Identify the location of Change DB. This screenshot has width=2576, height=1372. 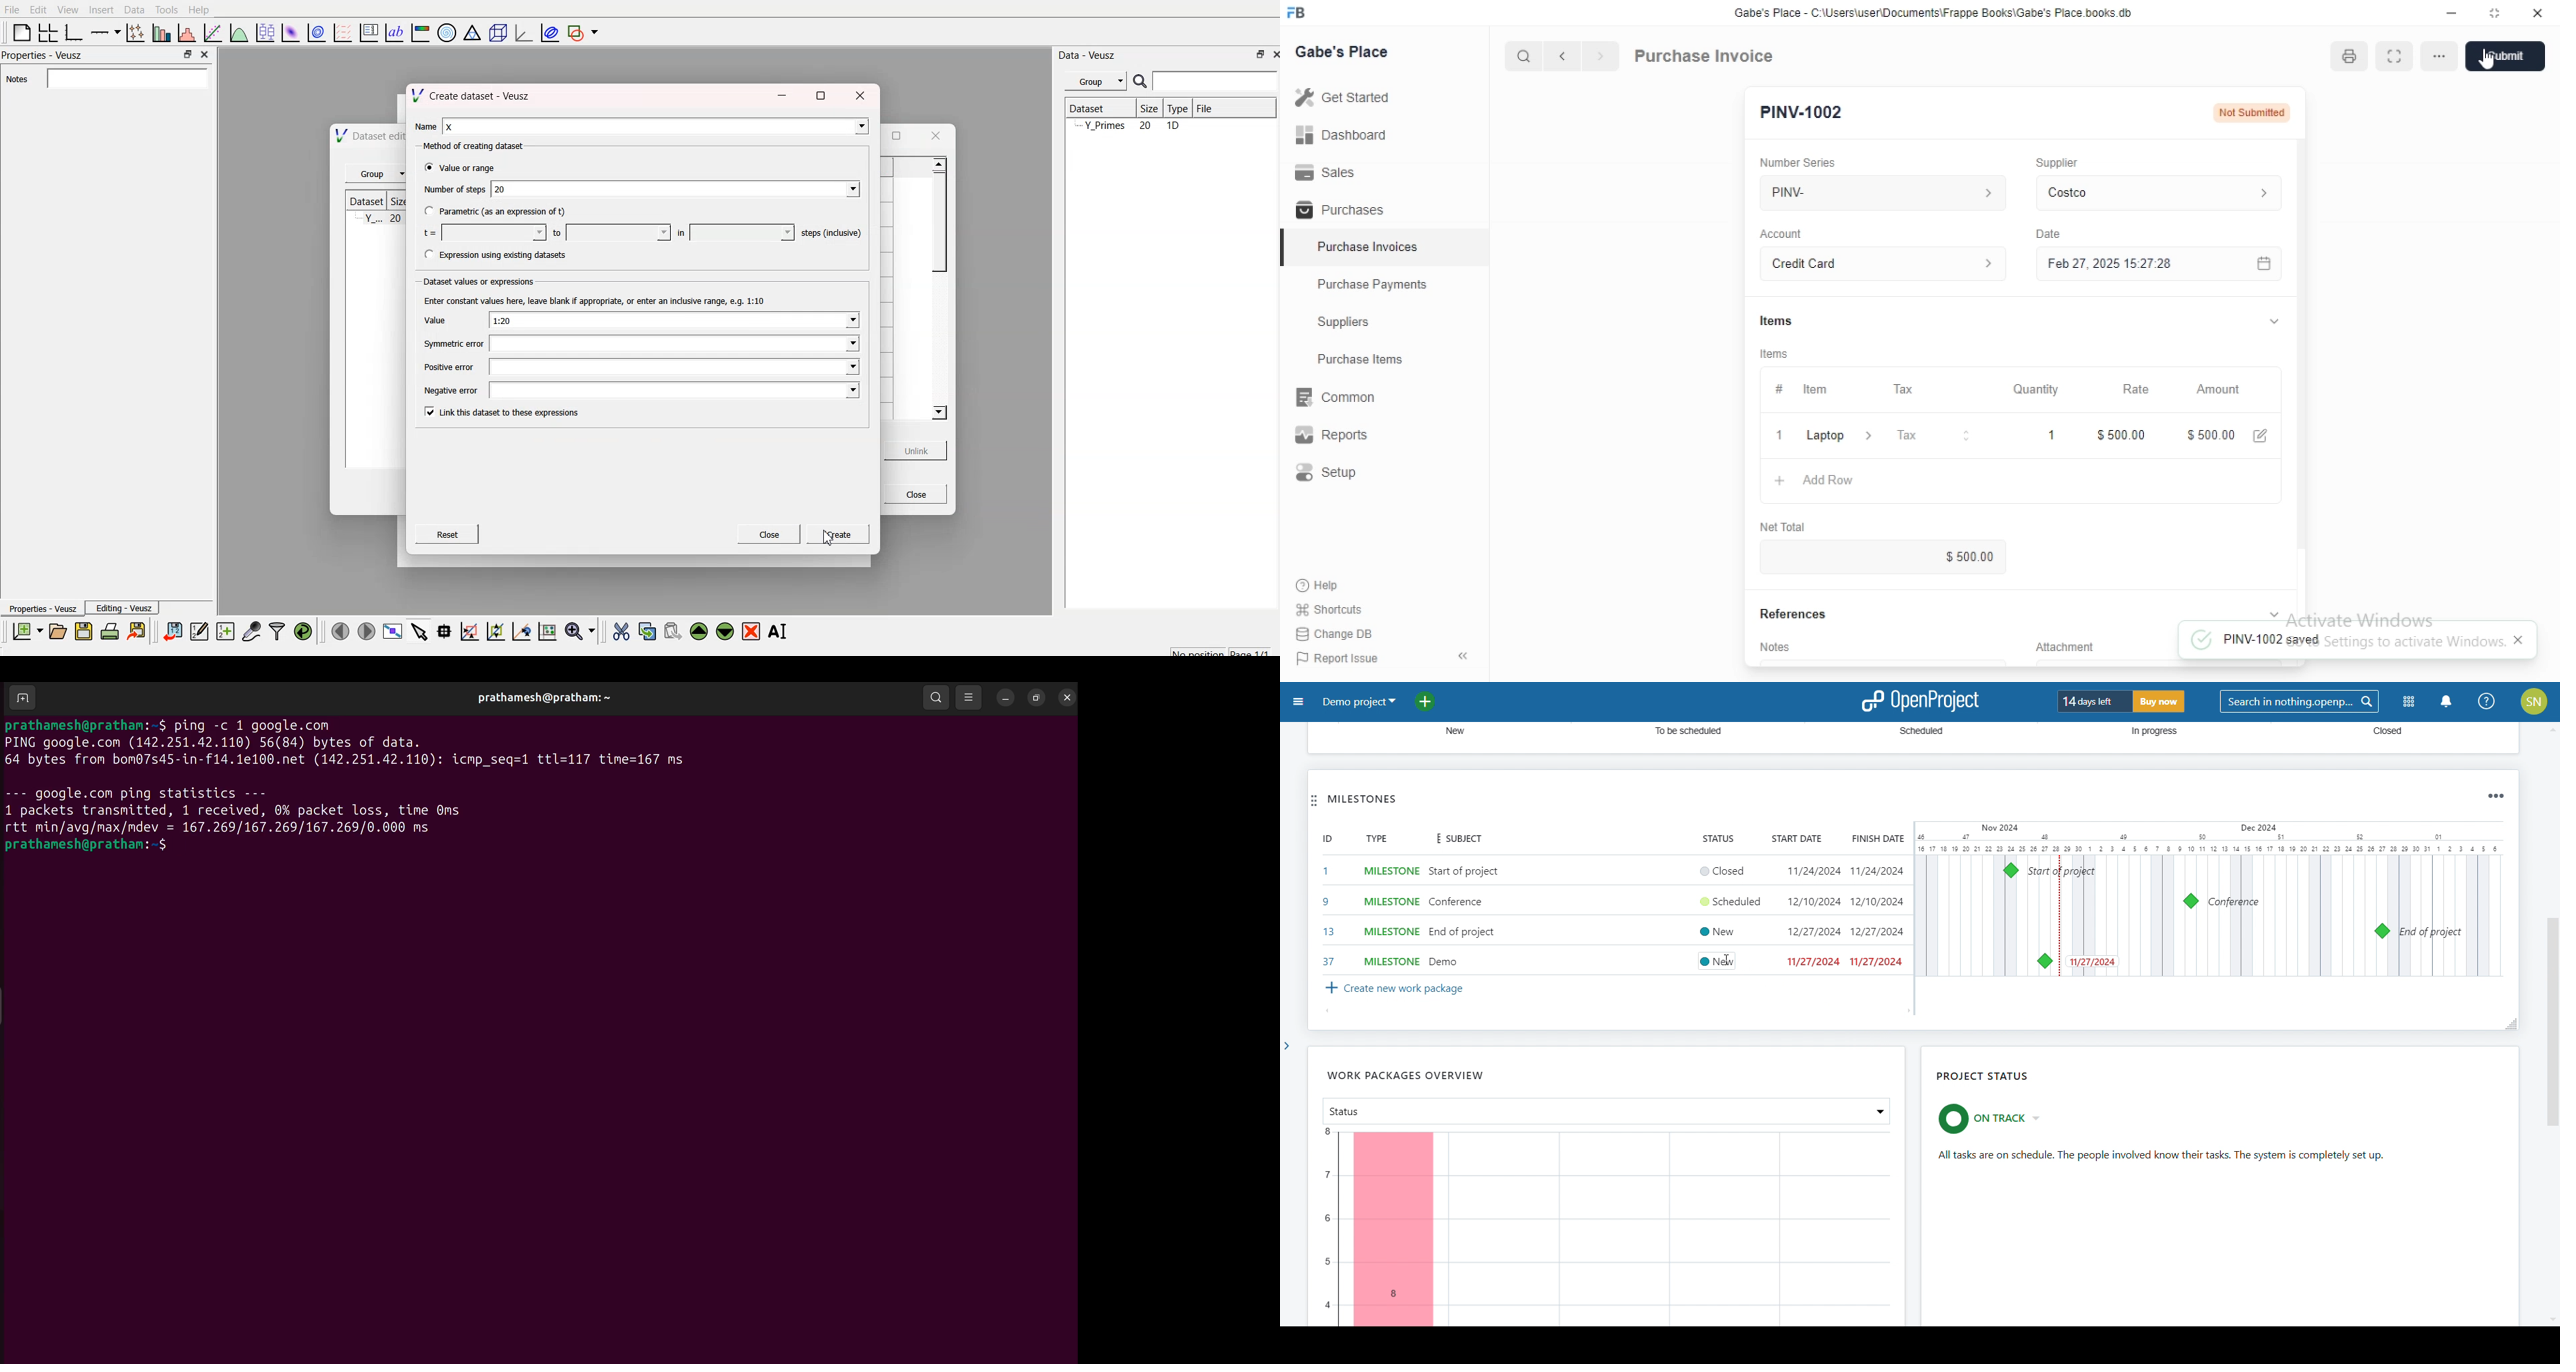
(1334, 634).